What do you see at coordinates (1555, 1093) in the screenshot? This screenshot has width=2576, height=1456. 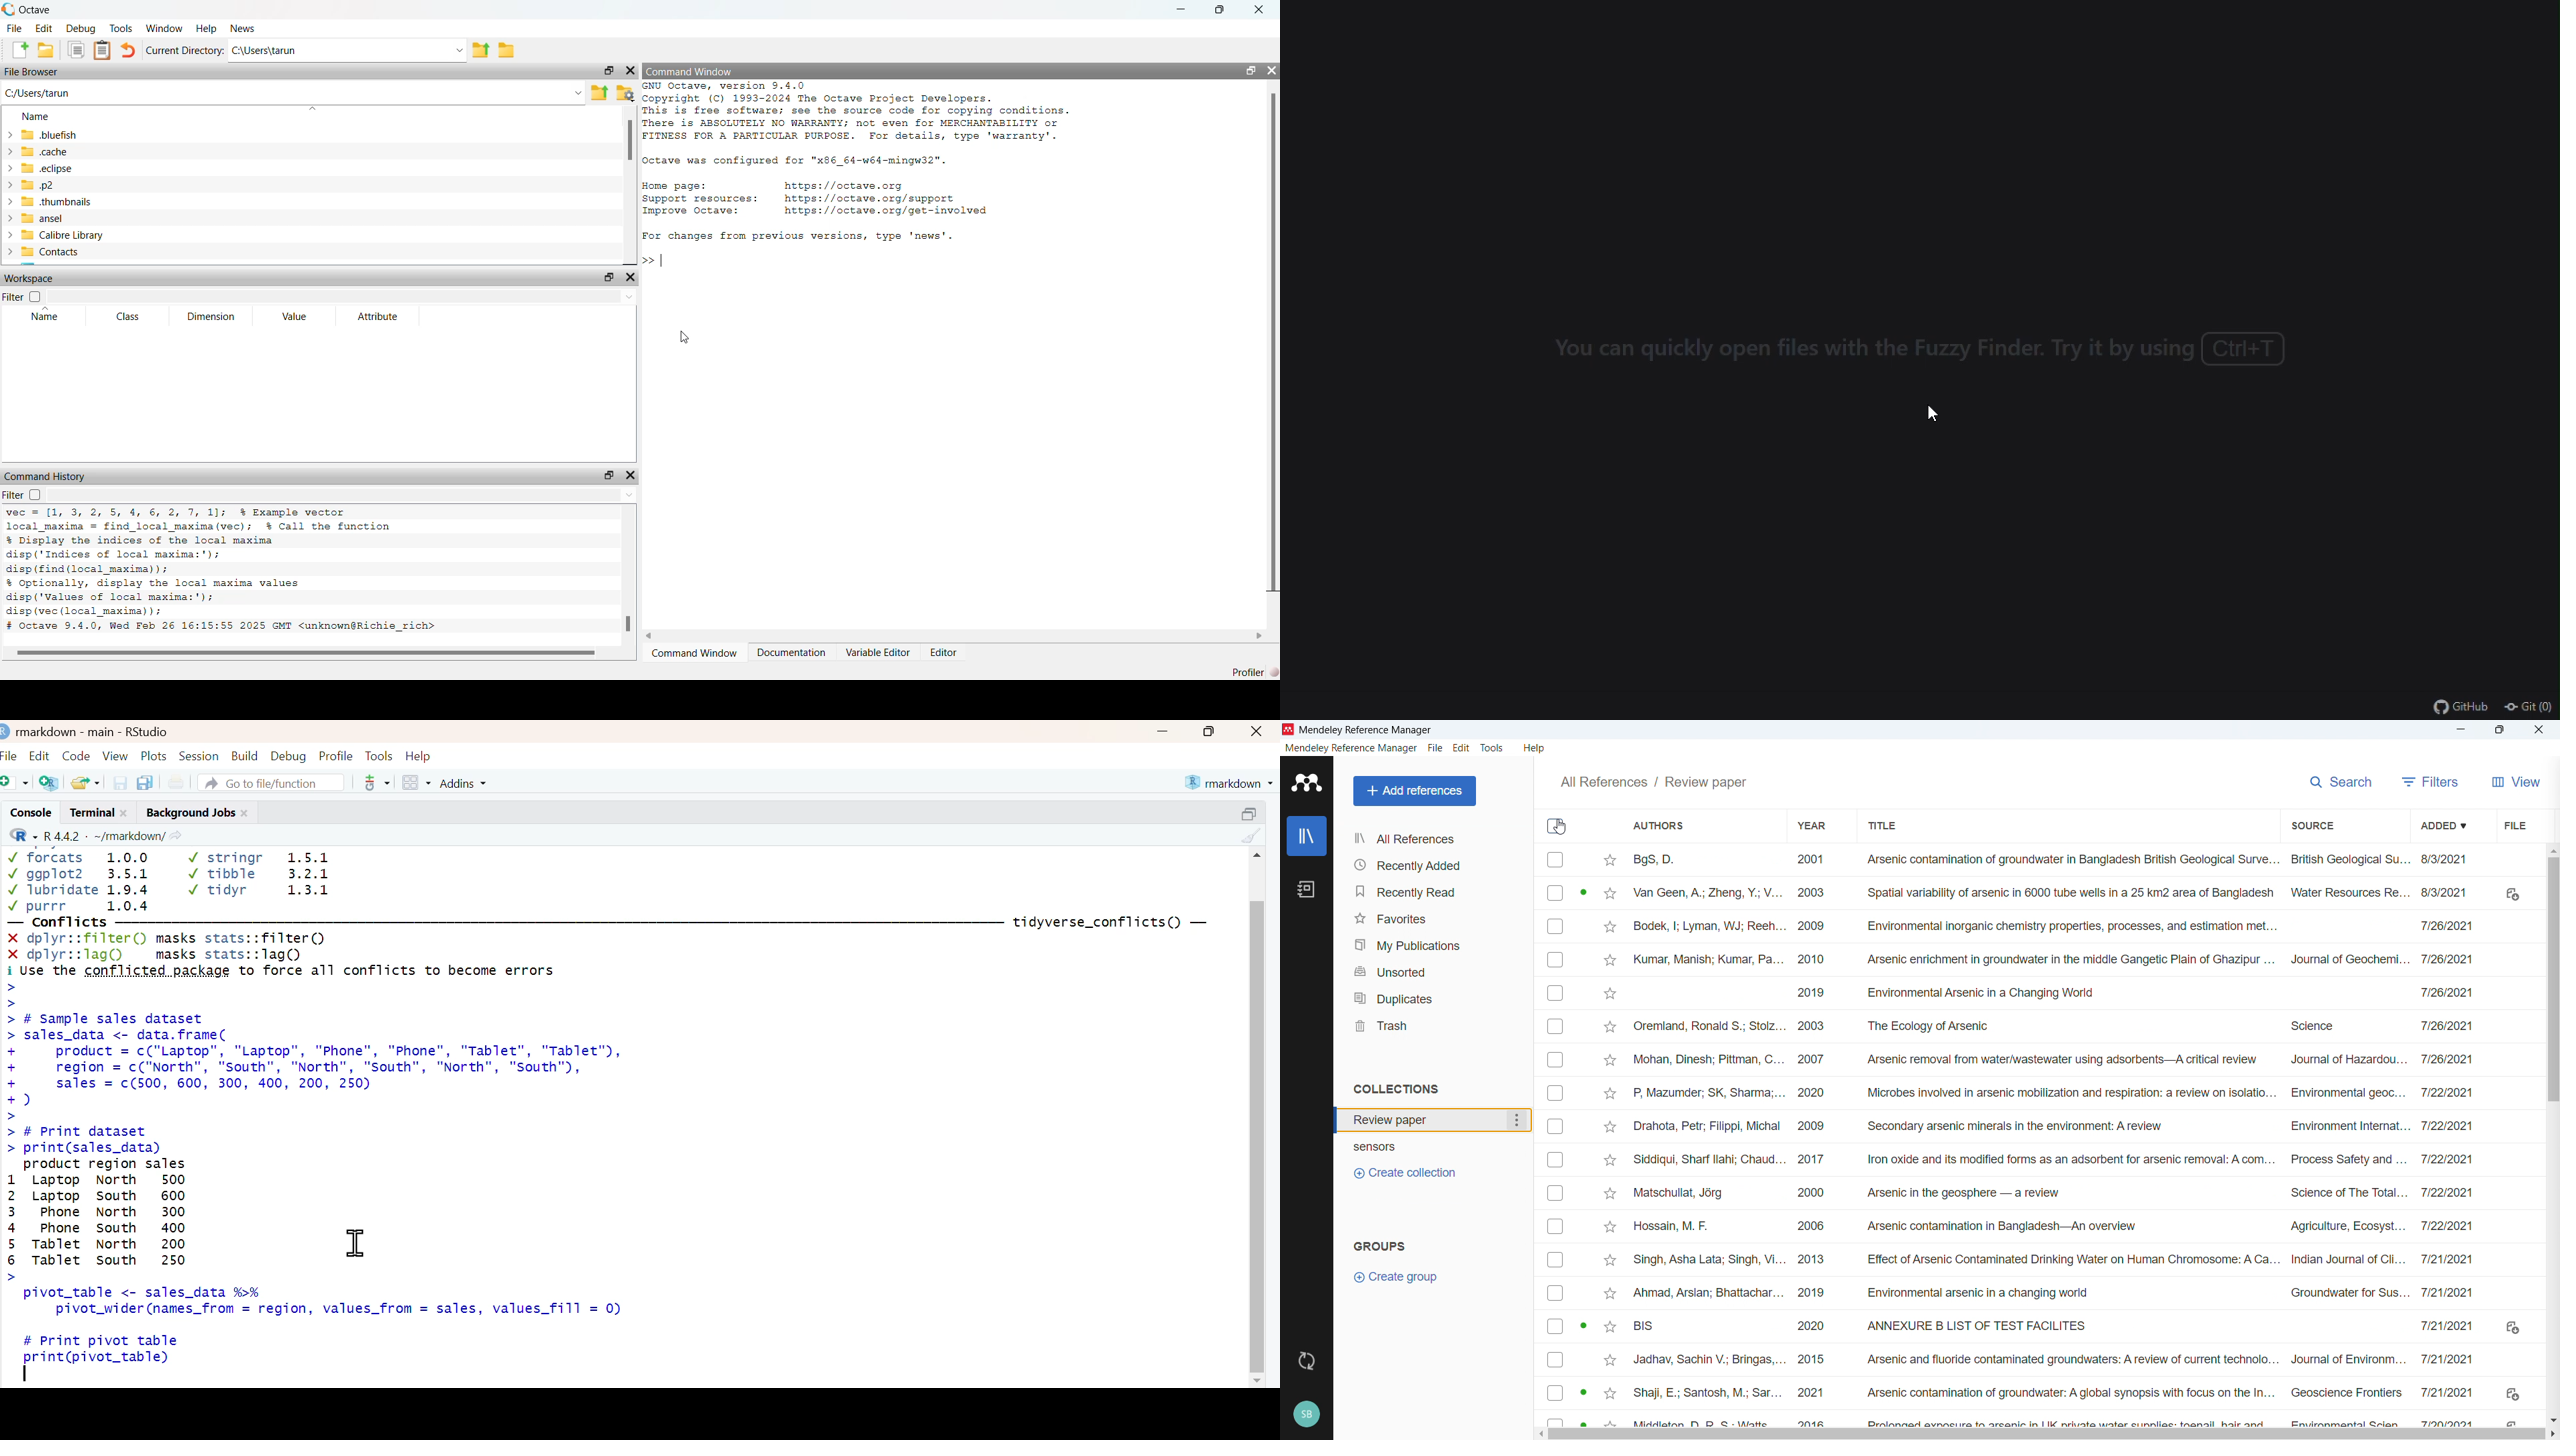 I see `Select respective publication` at bounding box center [1555, 1093].